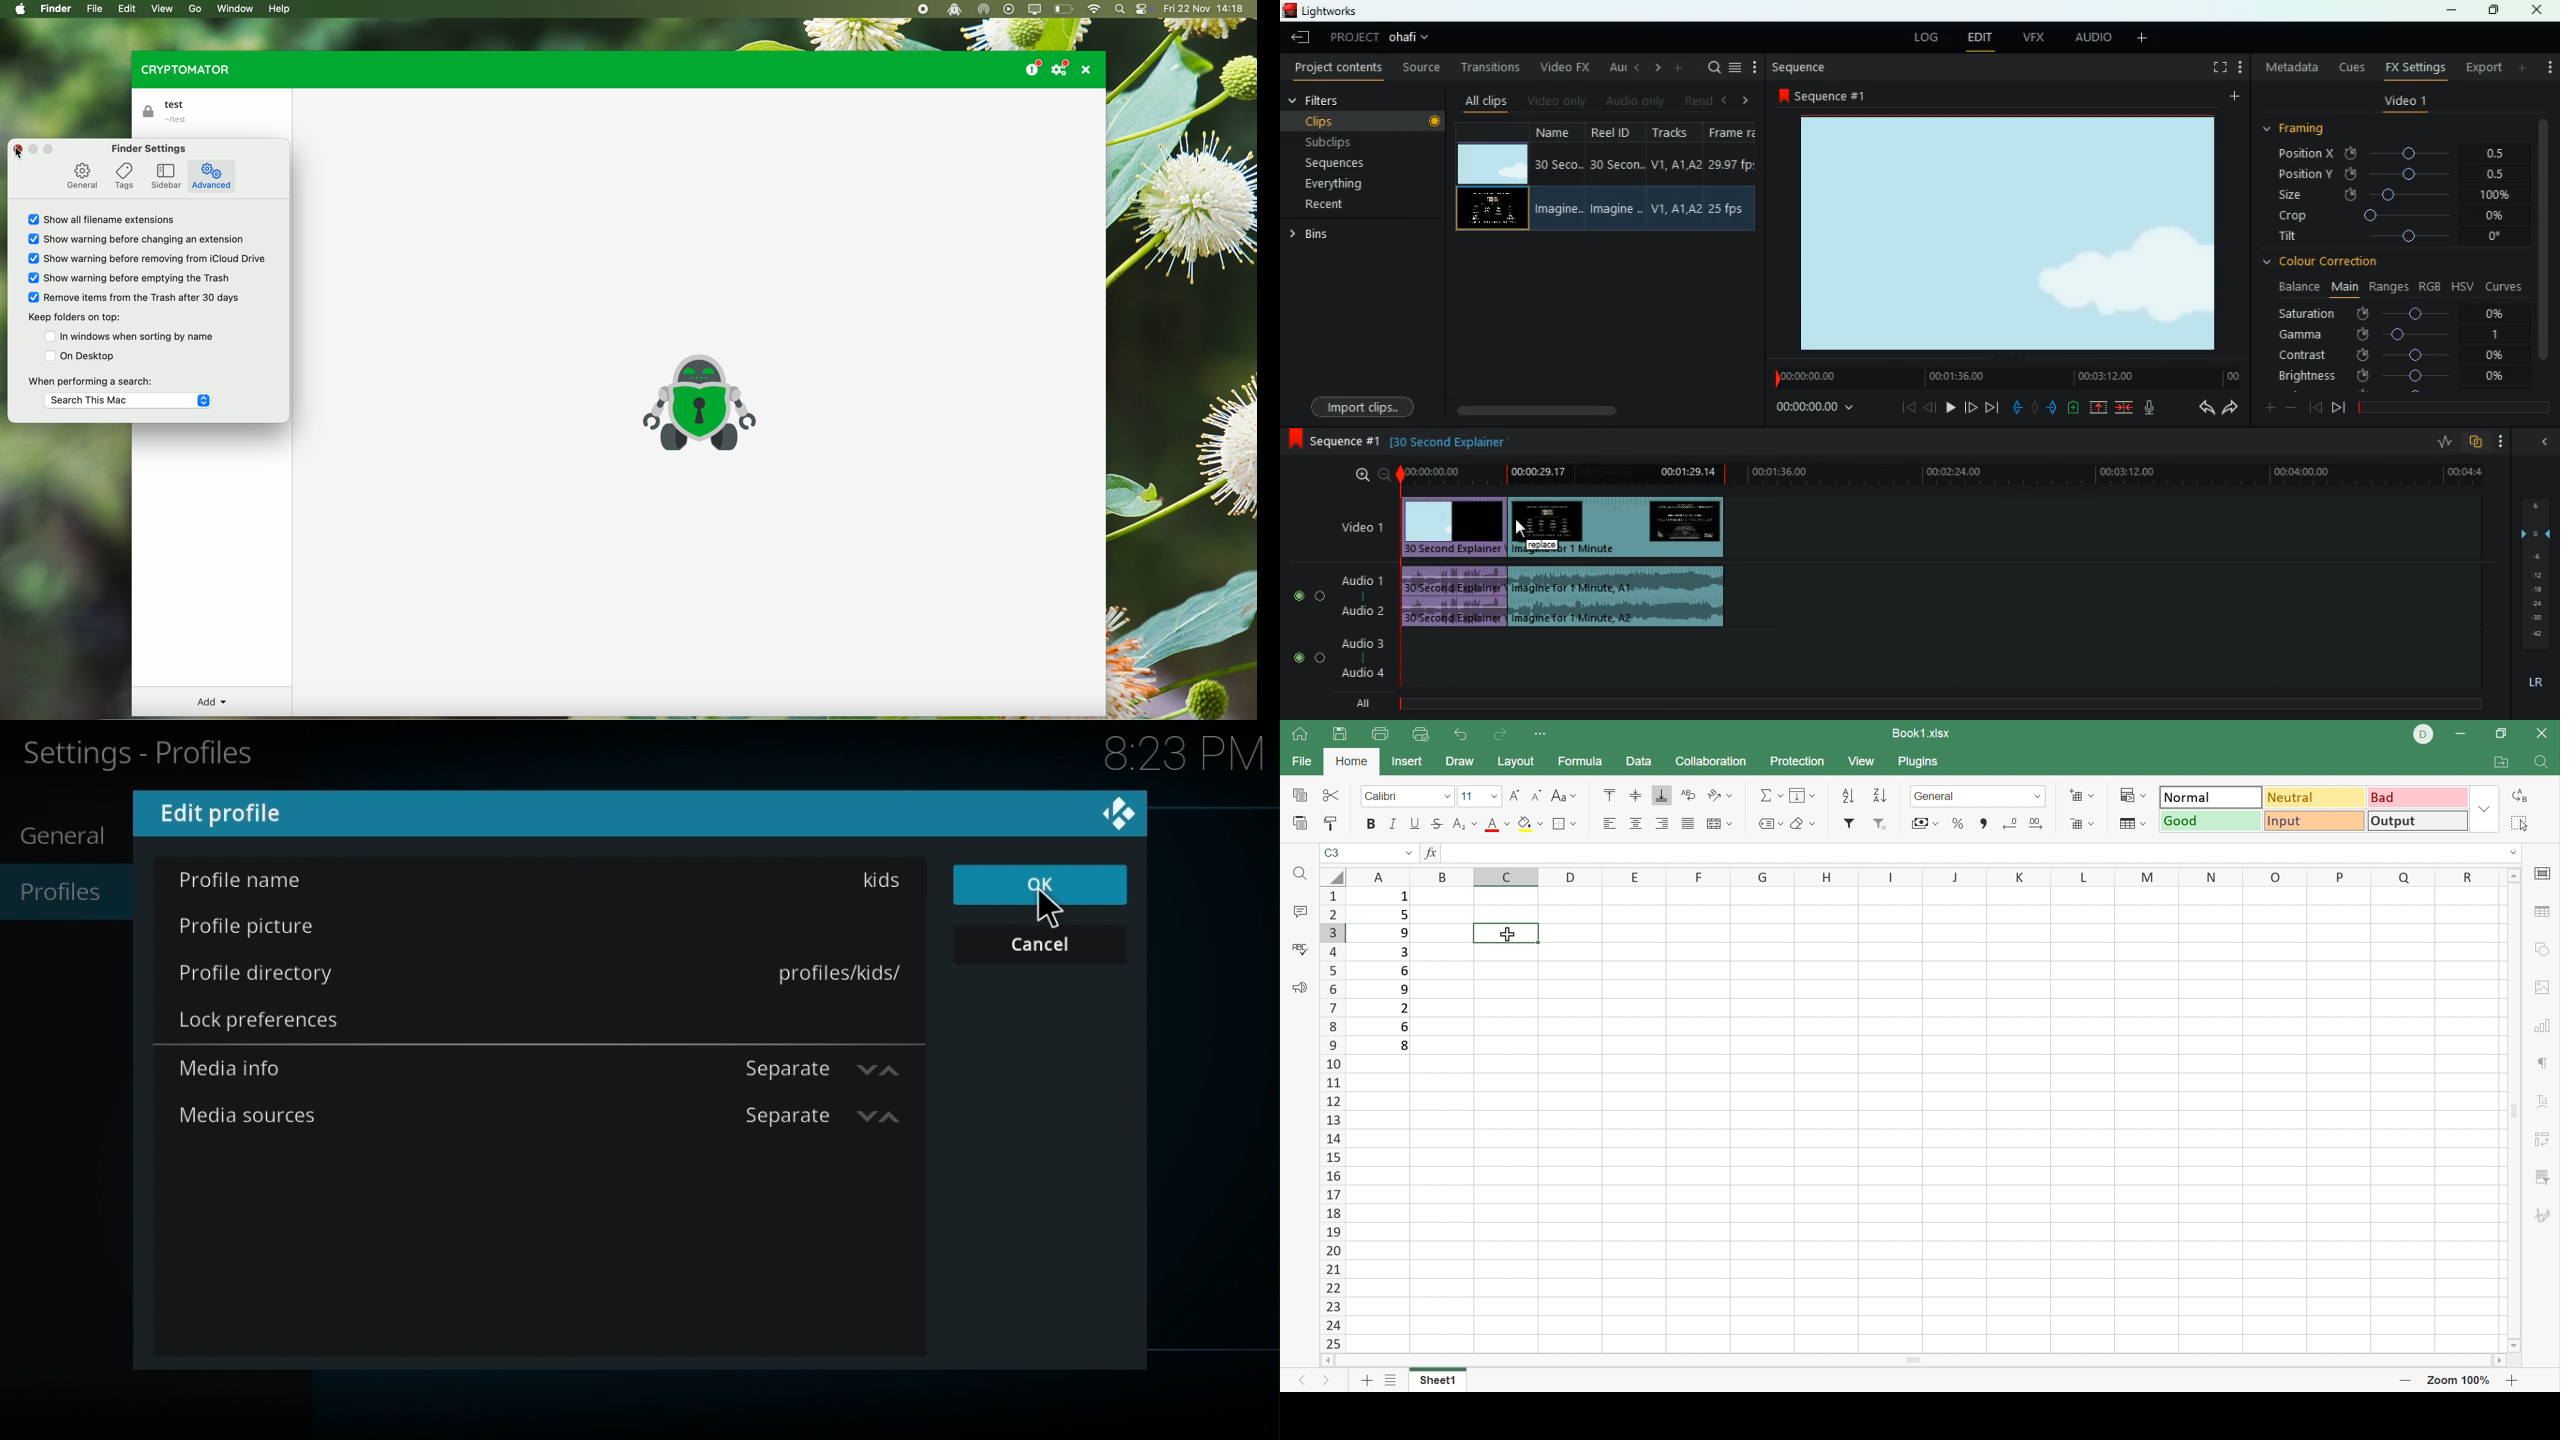 The width and height of the screenshot is (2576, 1456). I want to click on more, so click(2524, 67).